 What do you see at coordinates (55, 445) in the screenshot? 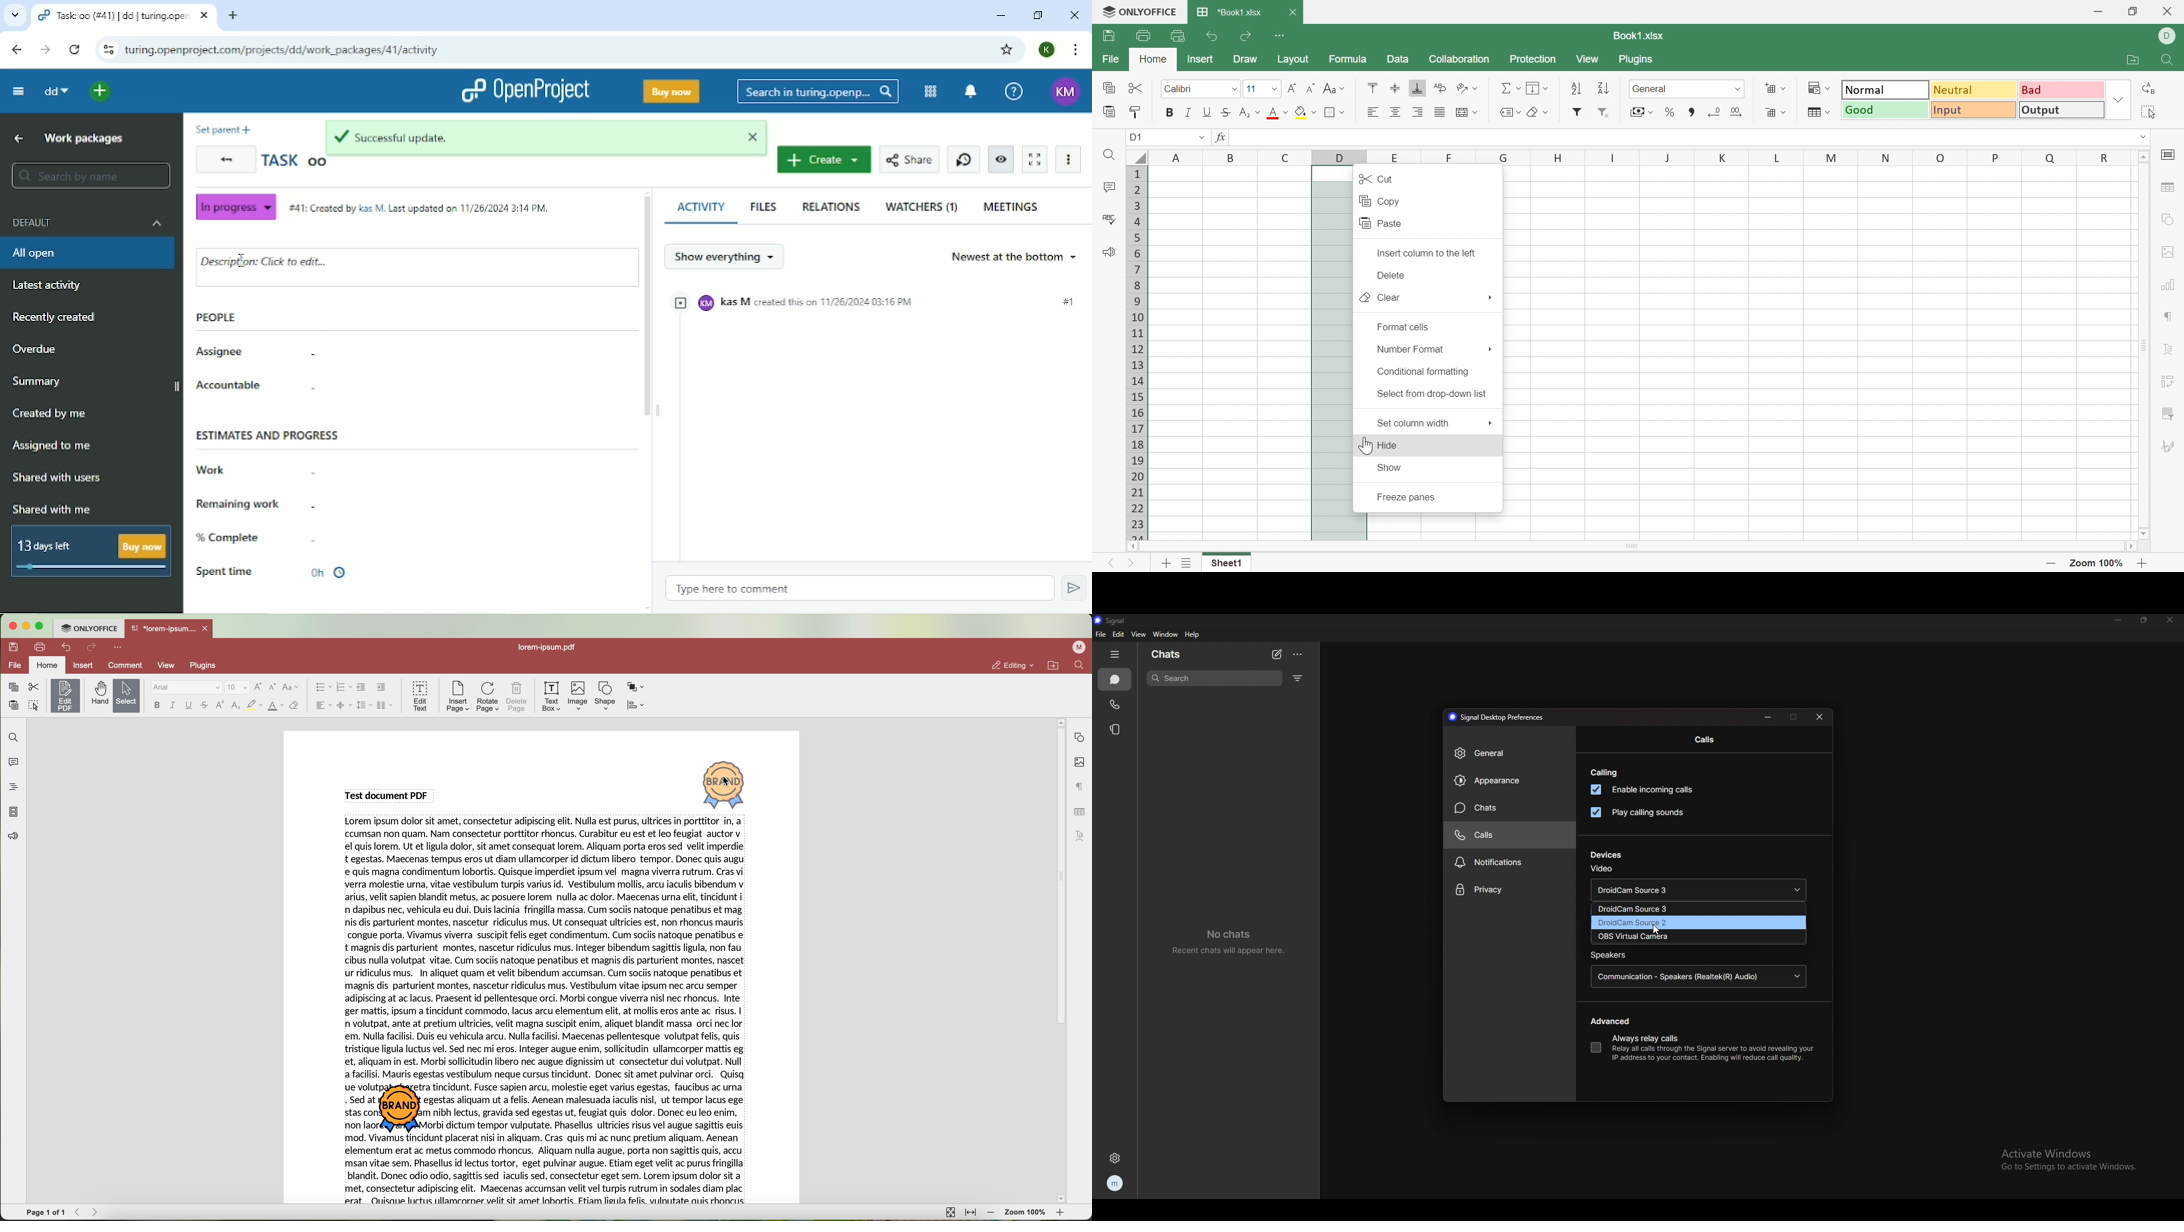
I see `Assigned to me` at bounding box center [55, 445].